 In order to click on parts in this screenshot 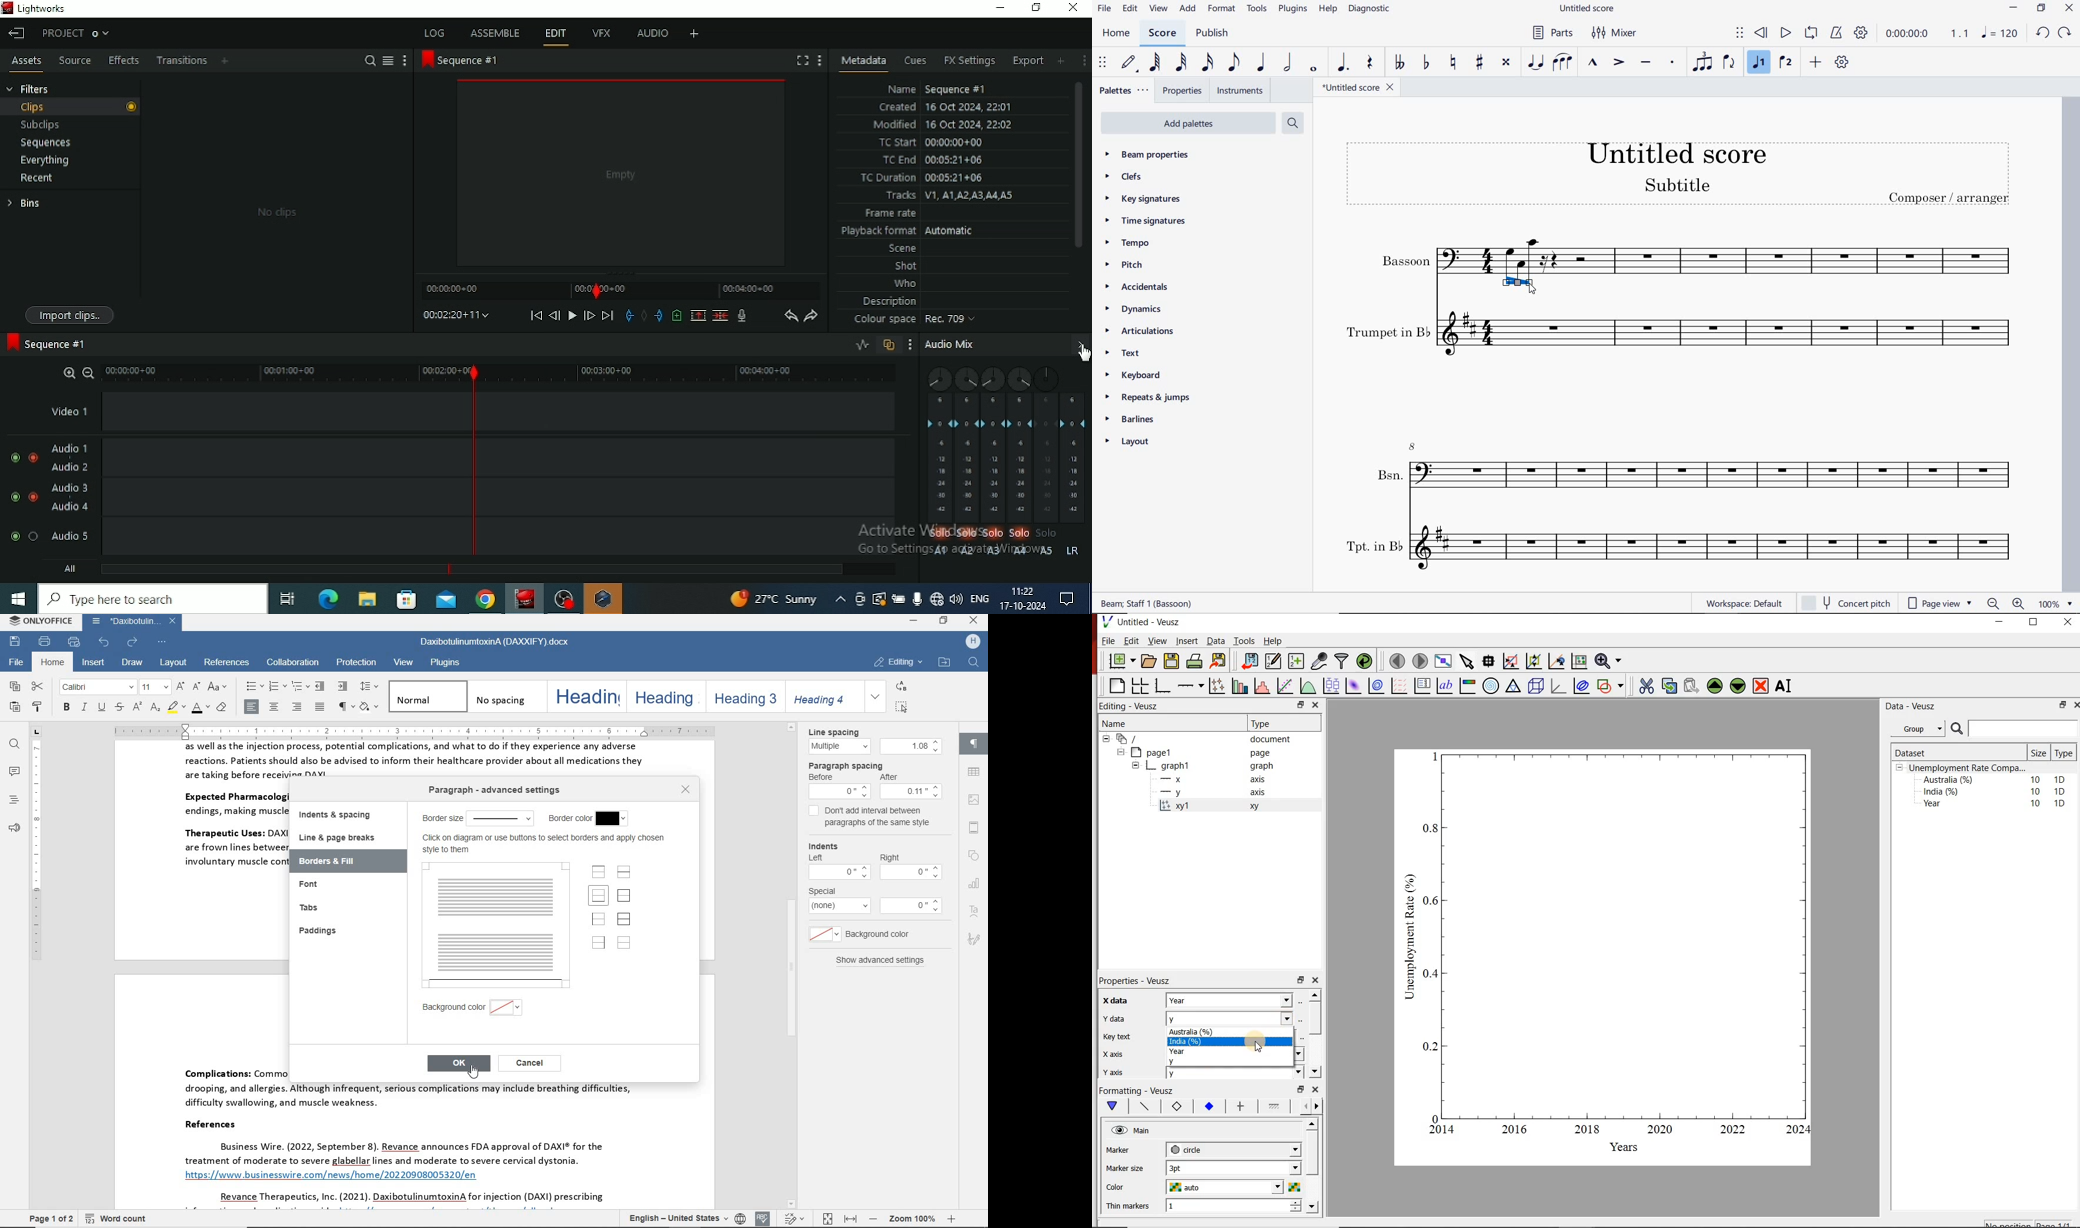, I will do `click(1554, 34)`.